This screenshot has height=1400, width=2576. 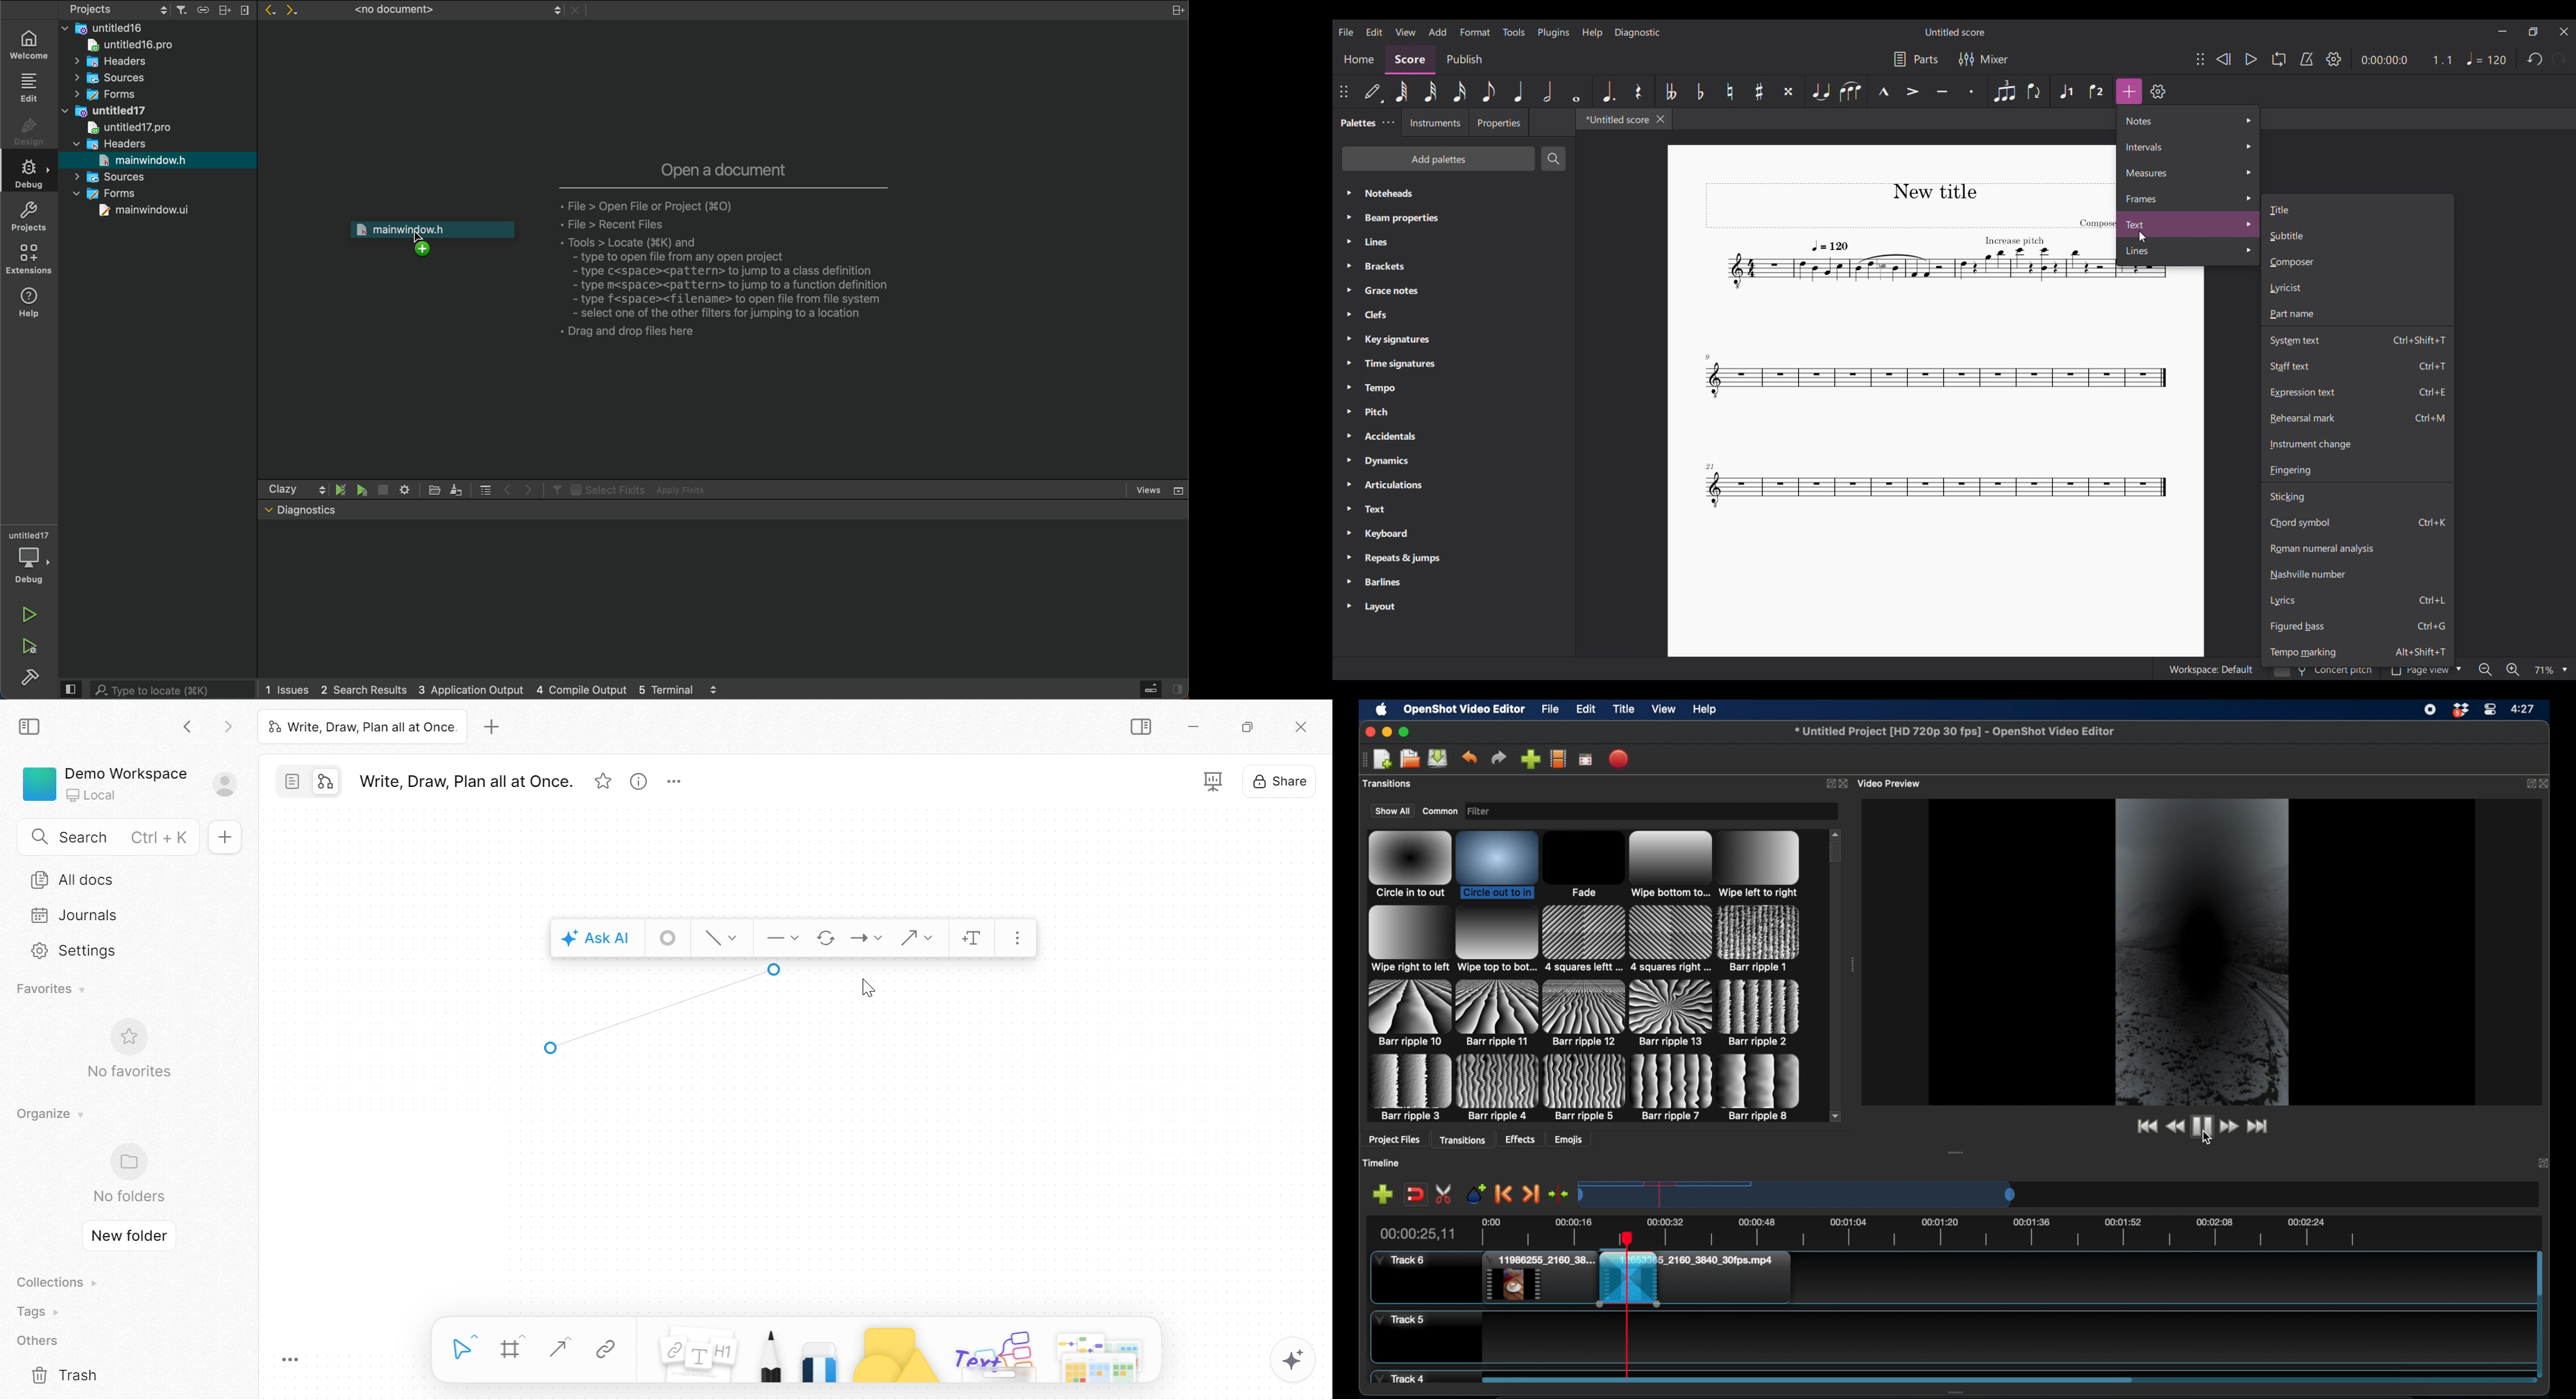 What do you see at coordinates (181, 10) in the screenshot?
I see `filter` at bounding box center [181, 10].